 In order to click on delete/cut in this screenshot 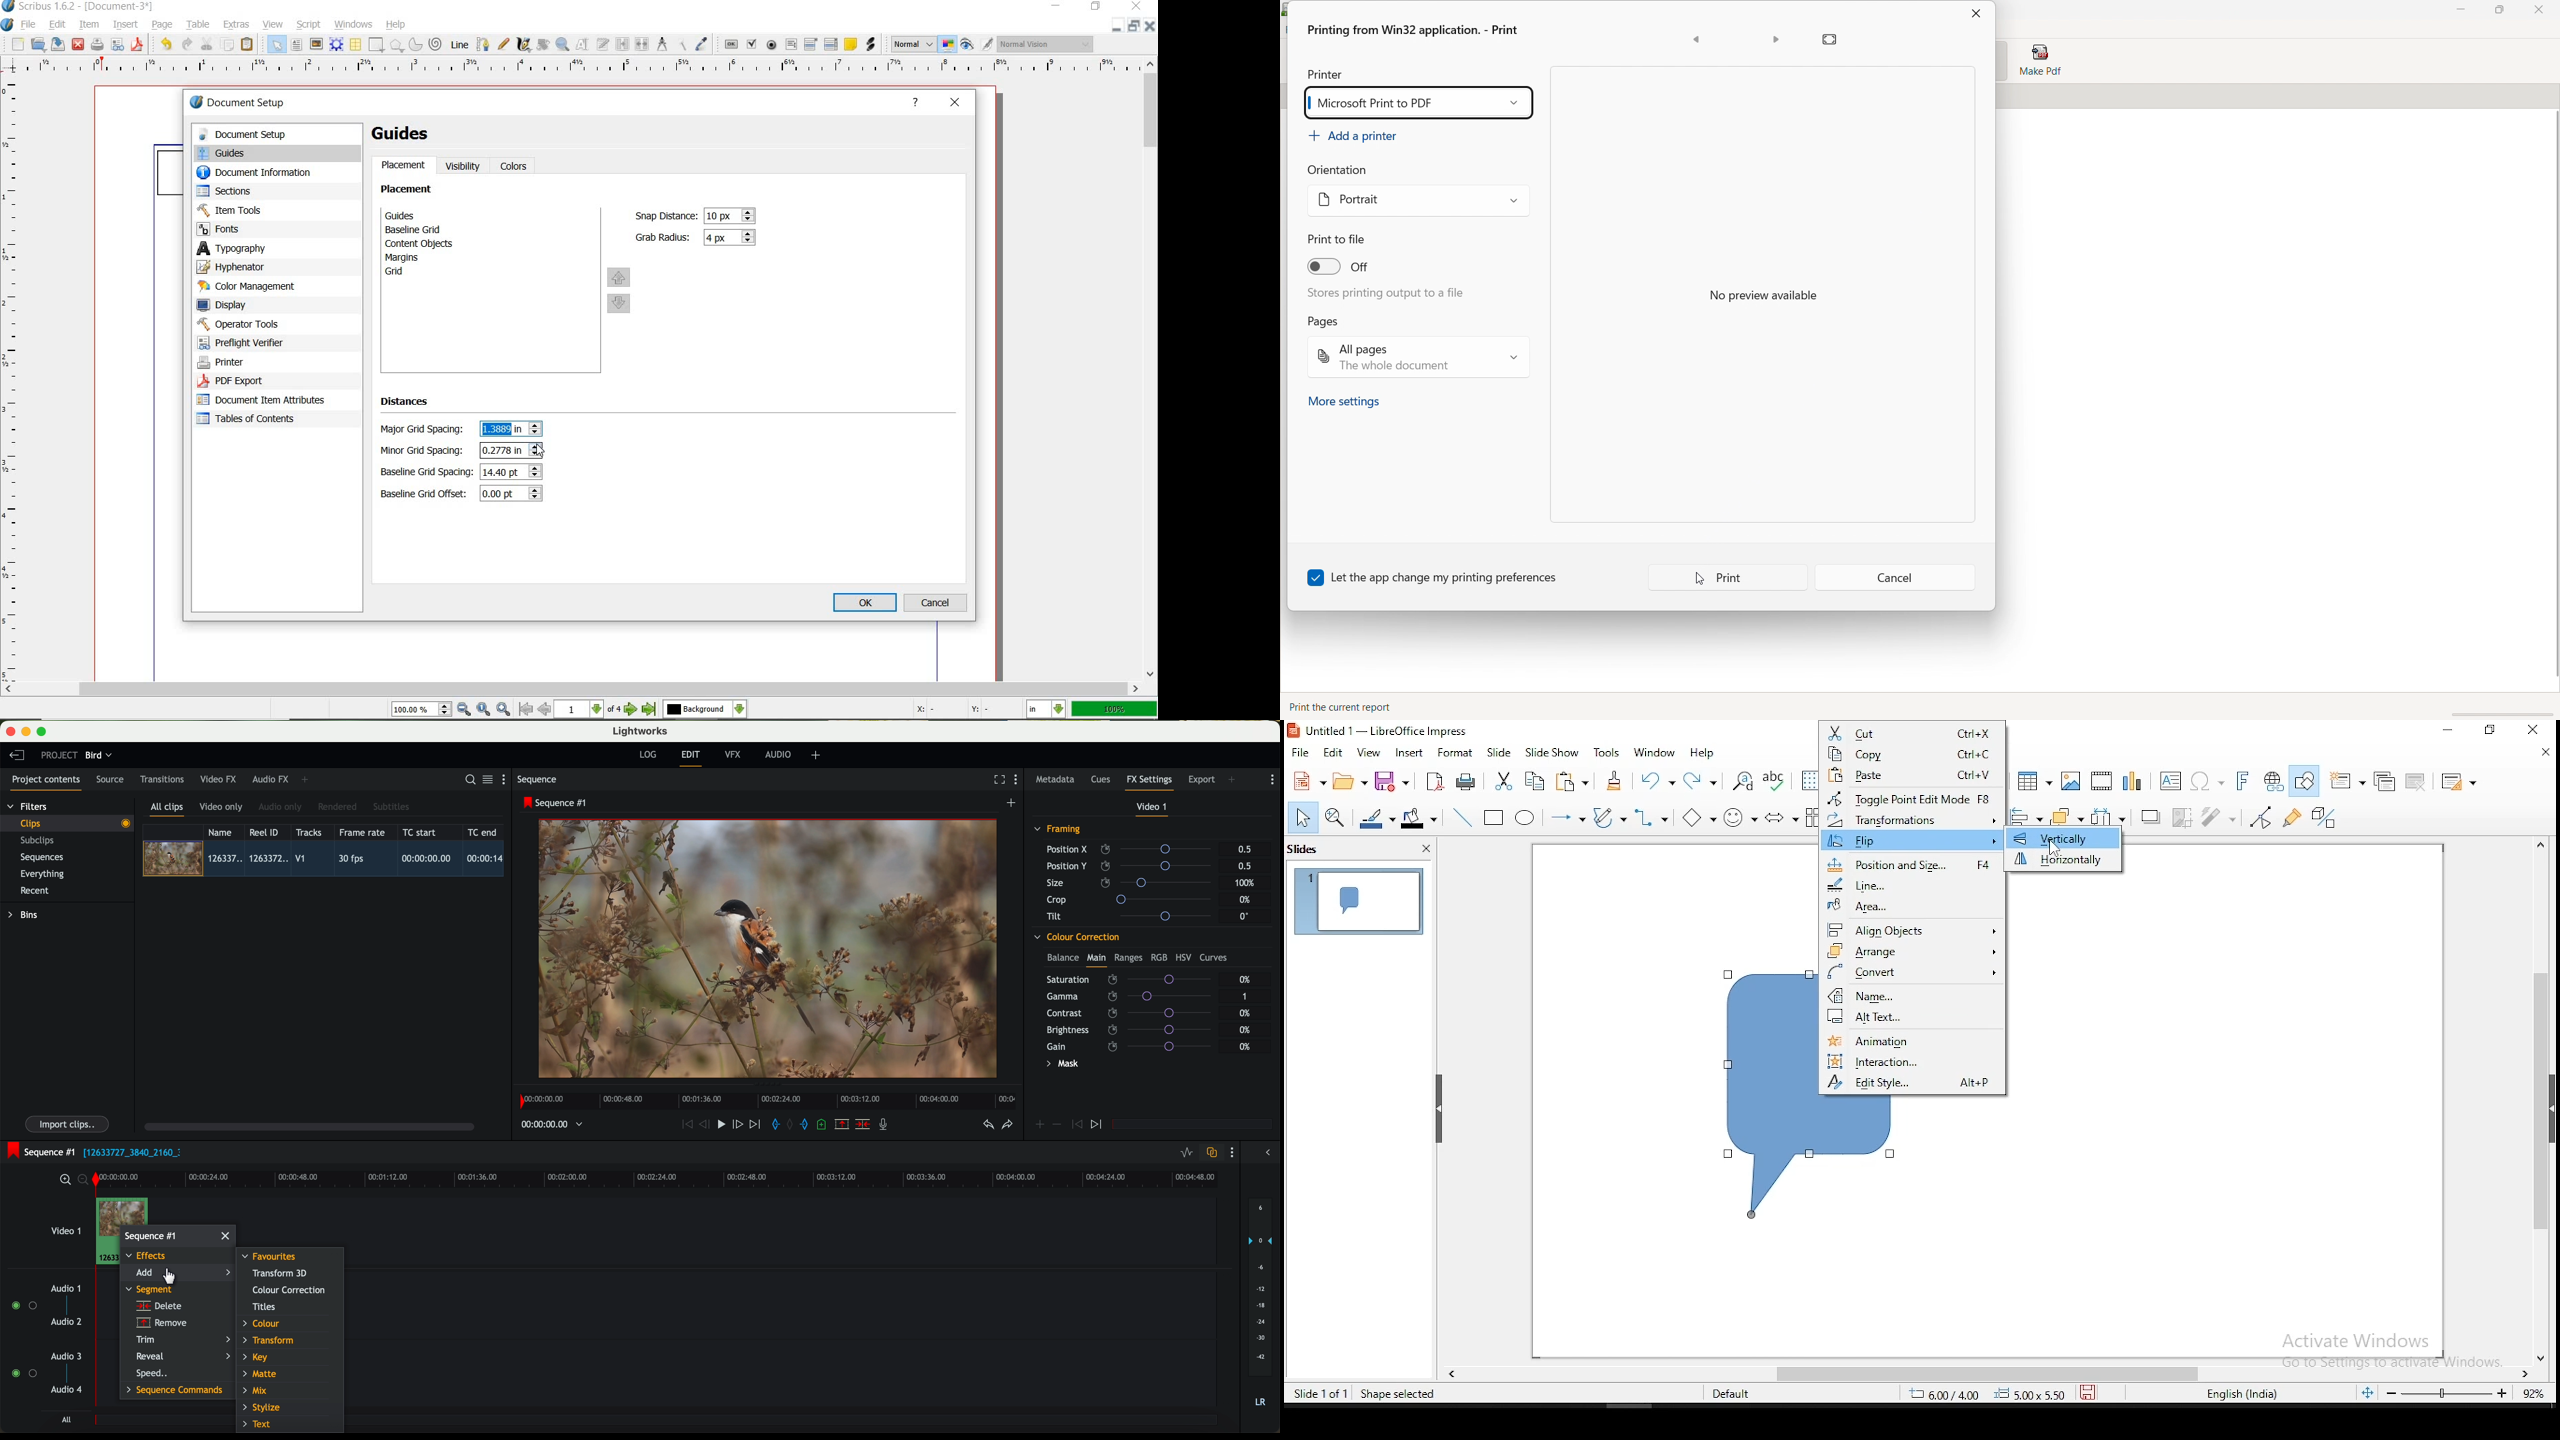, I will do `click(862, 1124)`.